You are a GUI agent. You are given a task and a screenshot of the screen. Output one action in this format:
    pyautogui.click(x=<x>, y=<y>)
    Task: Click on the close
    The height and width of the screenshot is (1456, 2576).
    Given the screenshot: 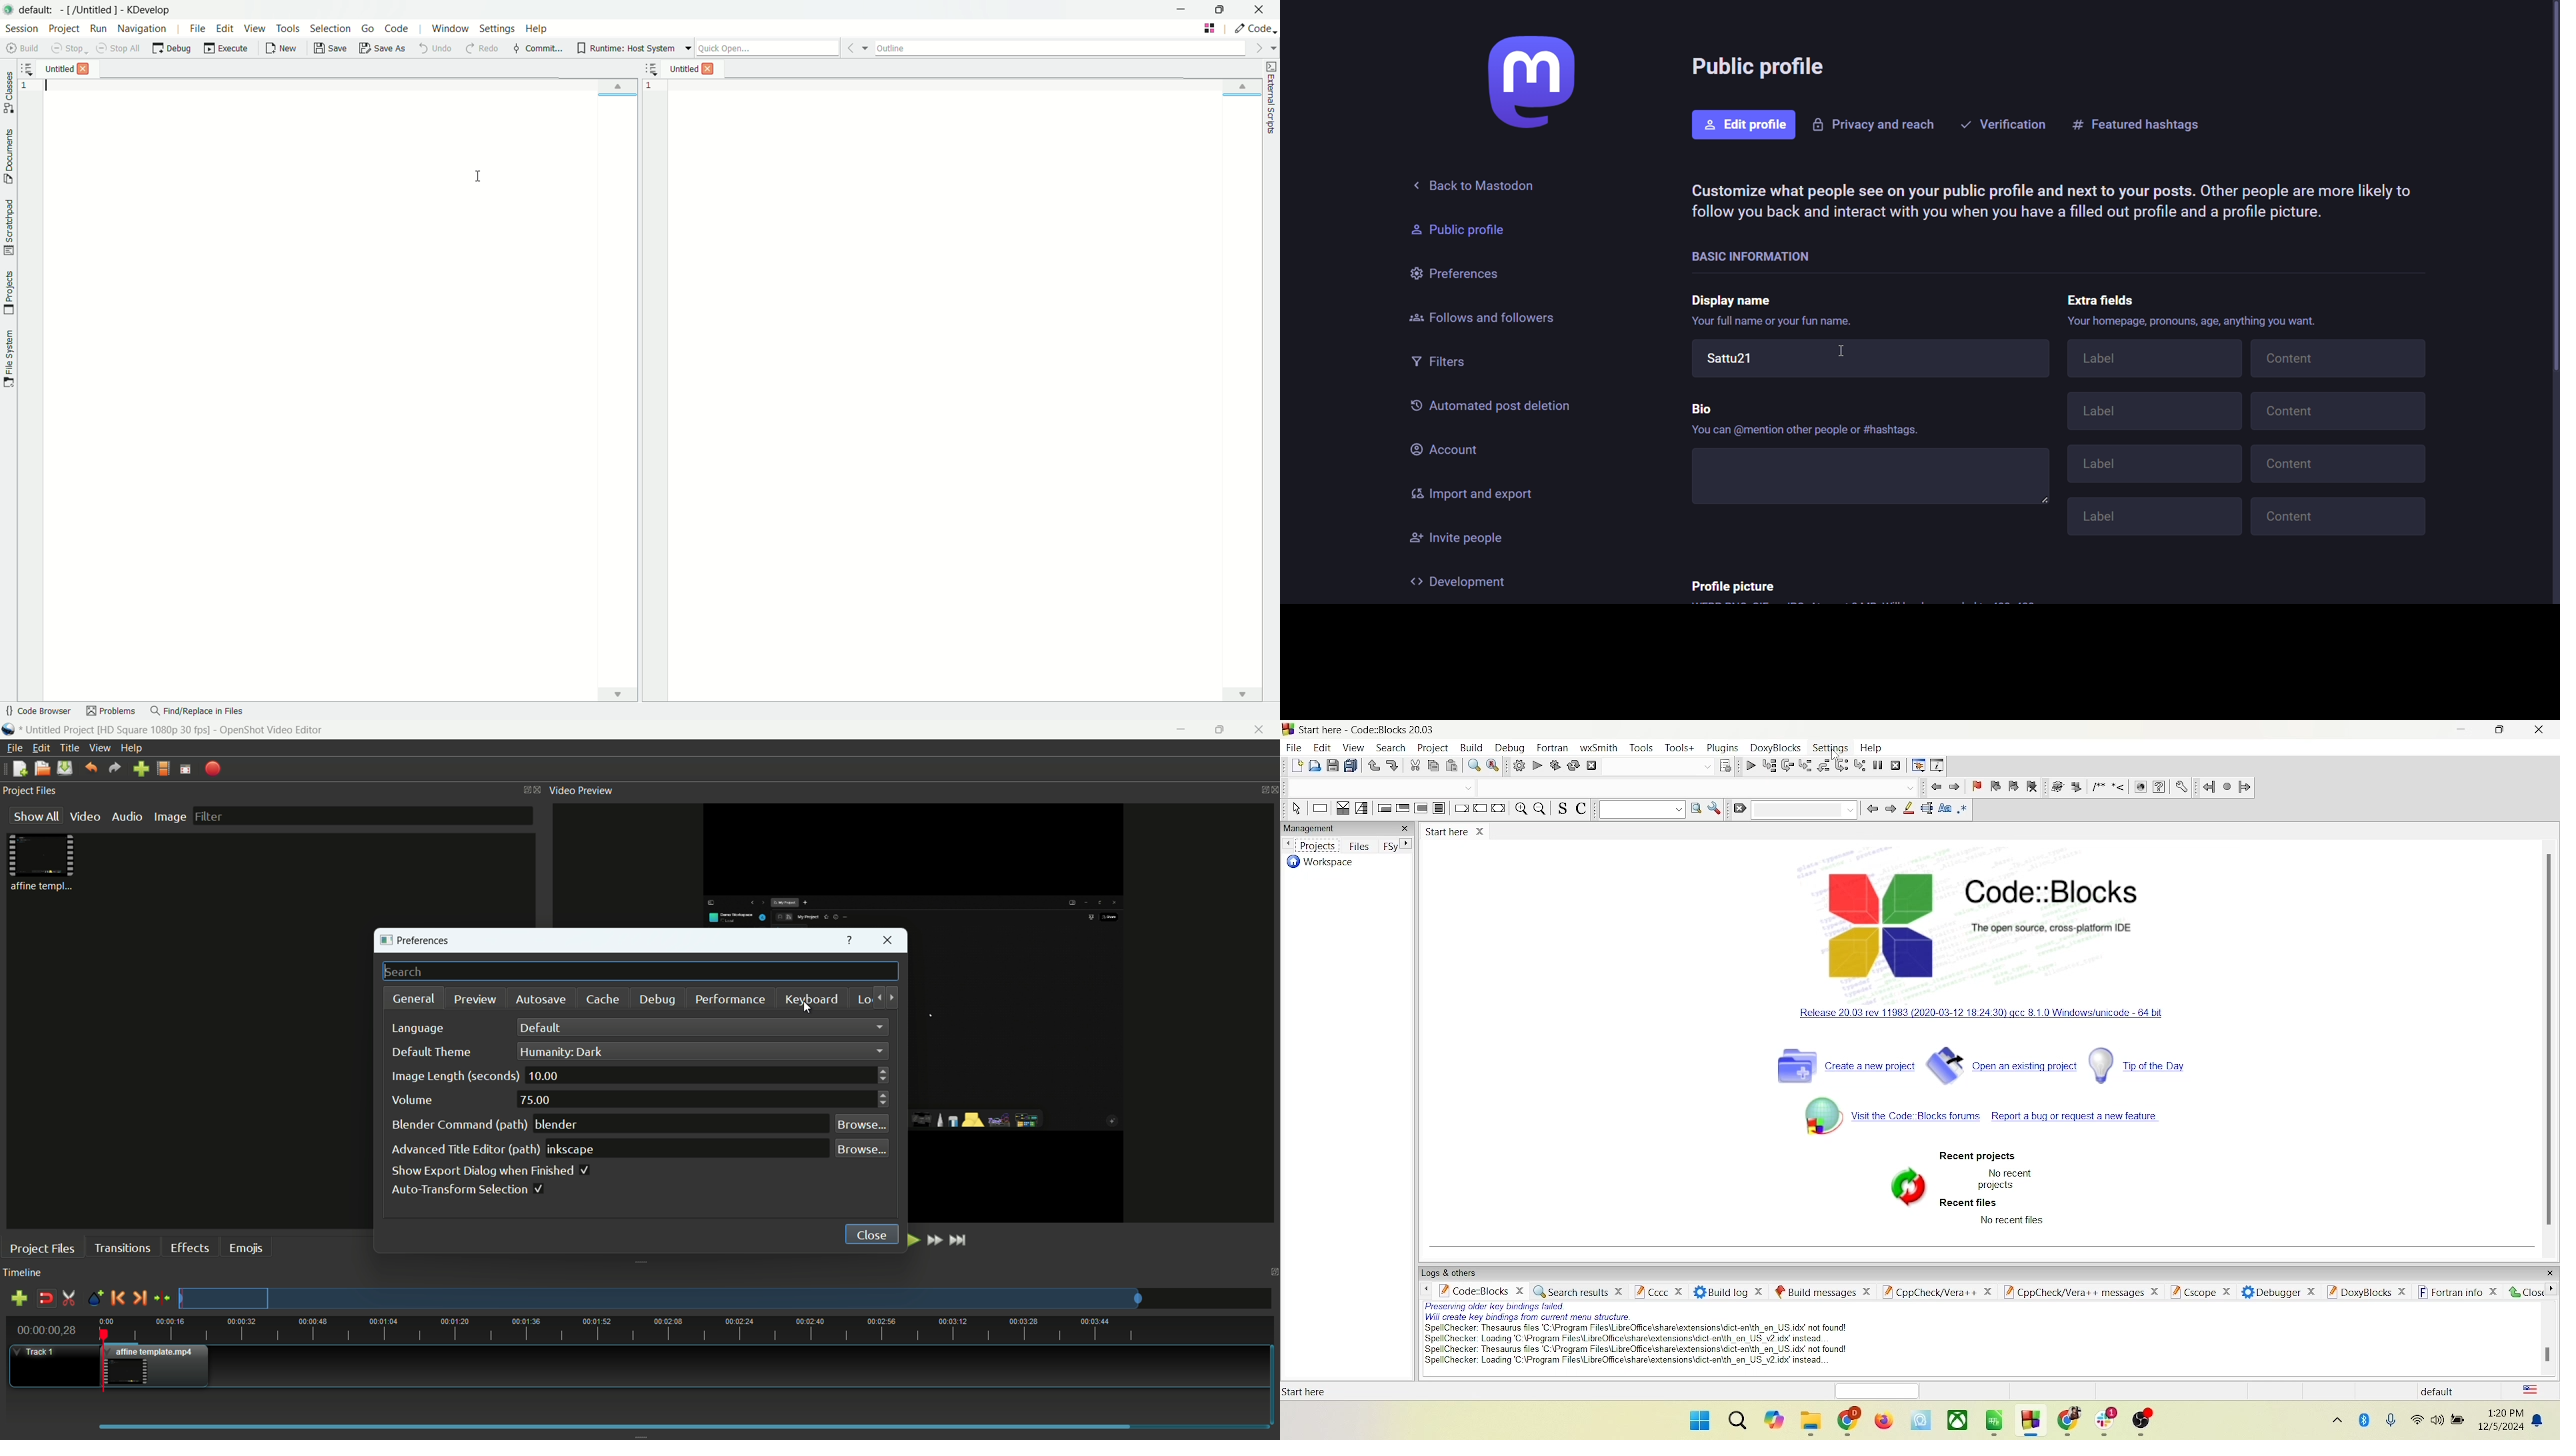 What is the action you would take?
    pyautogui.click(x=867, y=1233)
    